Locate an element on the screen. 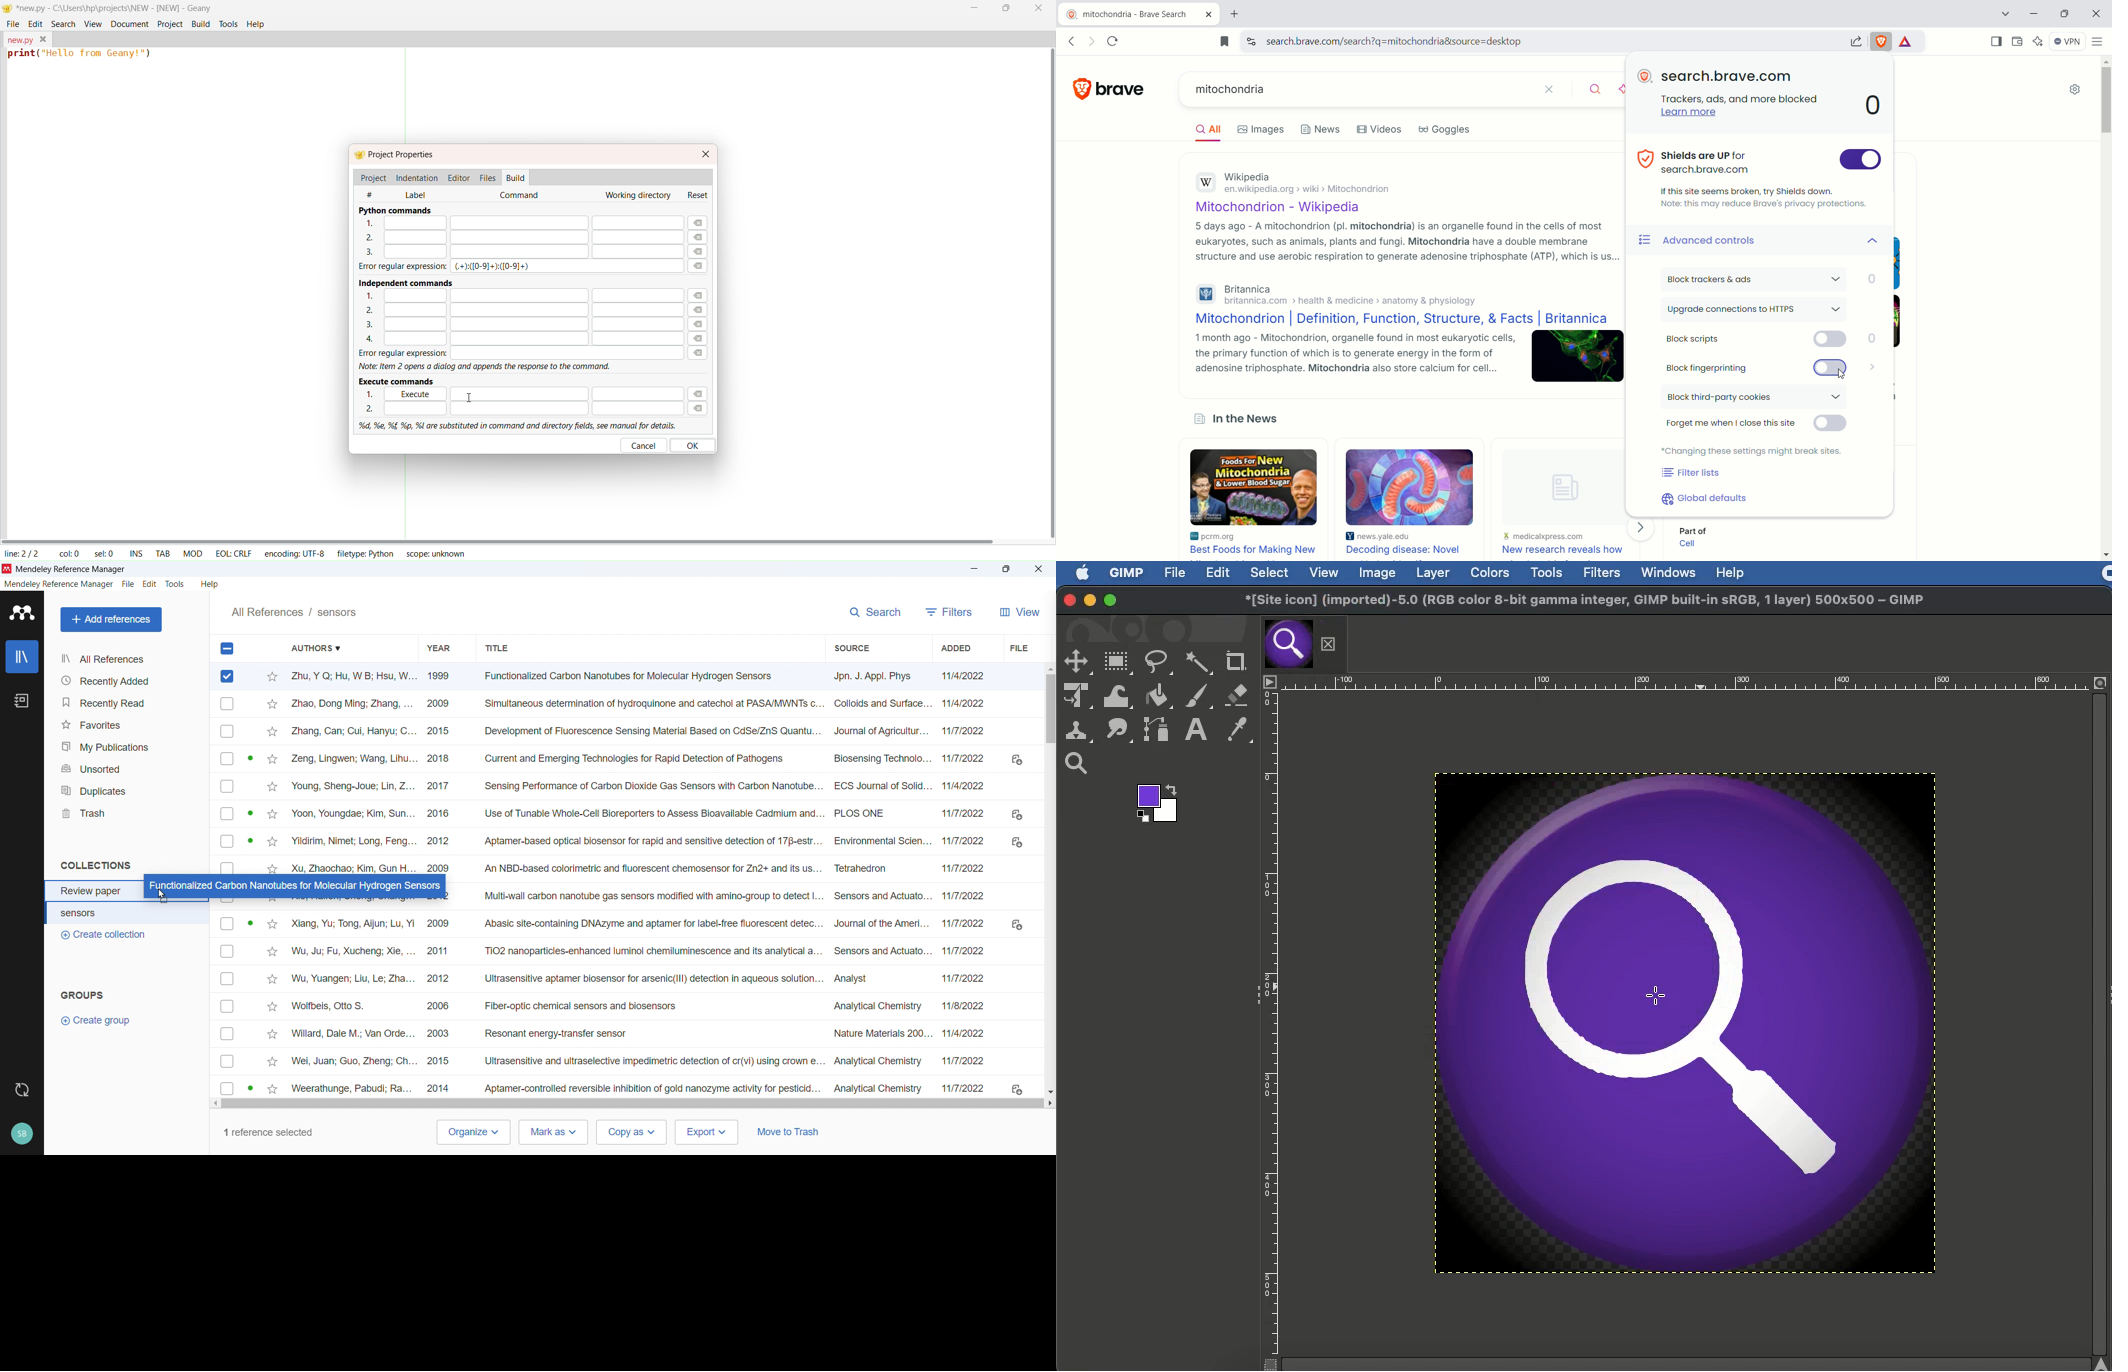 The image size is (2128, 1372). Independent commands is located at coordinates (401, 281).